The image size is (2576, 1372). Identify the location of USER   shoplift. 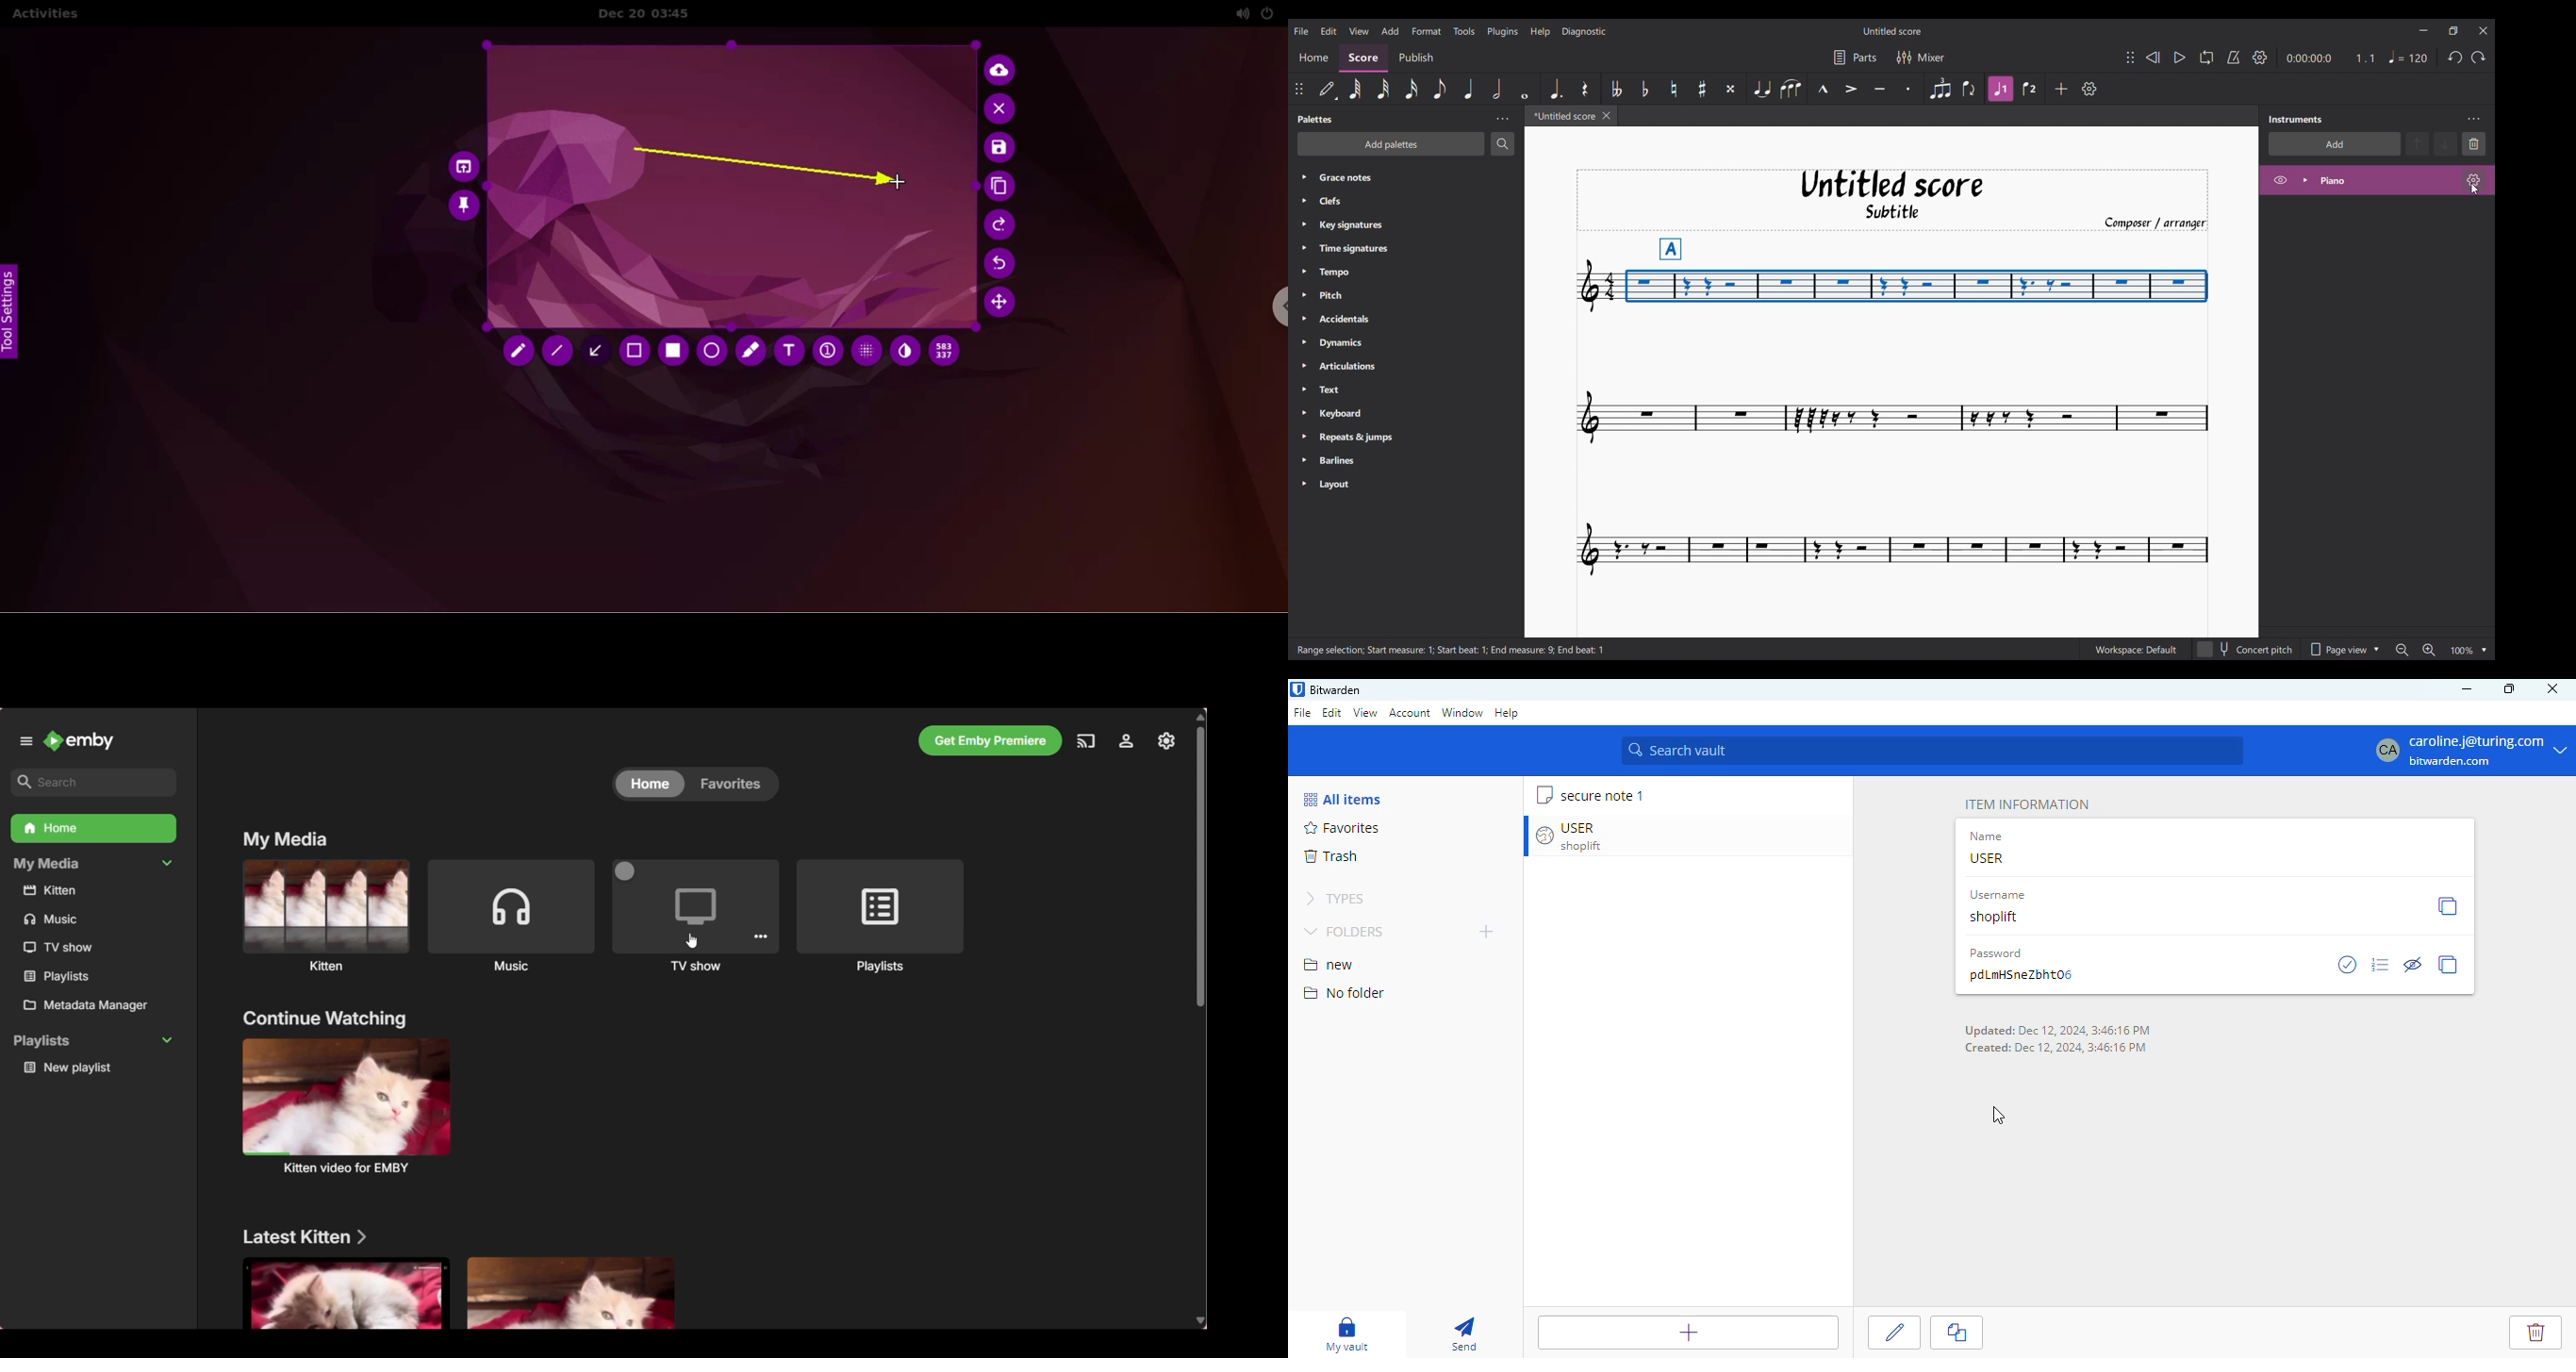
(1587, 836).